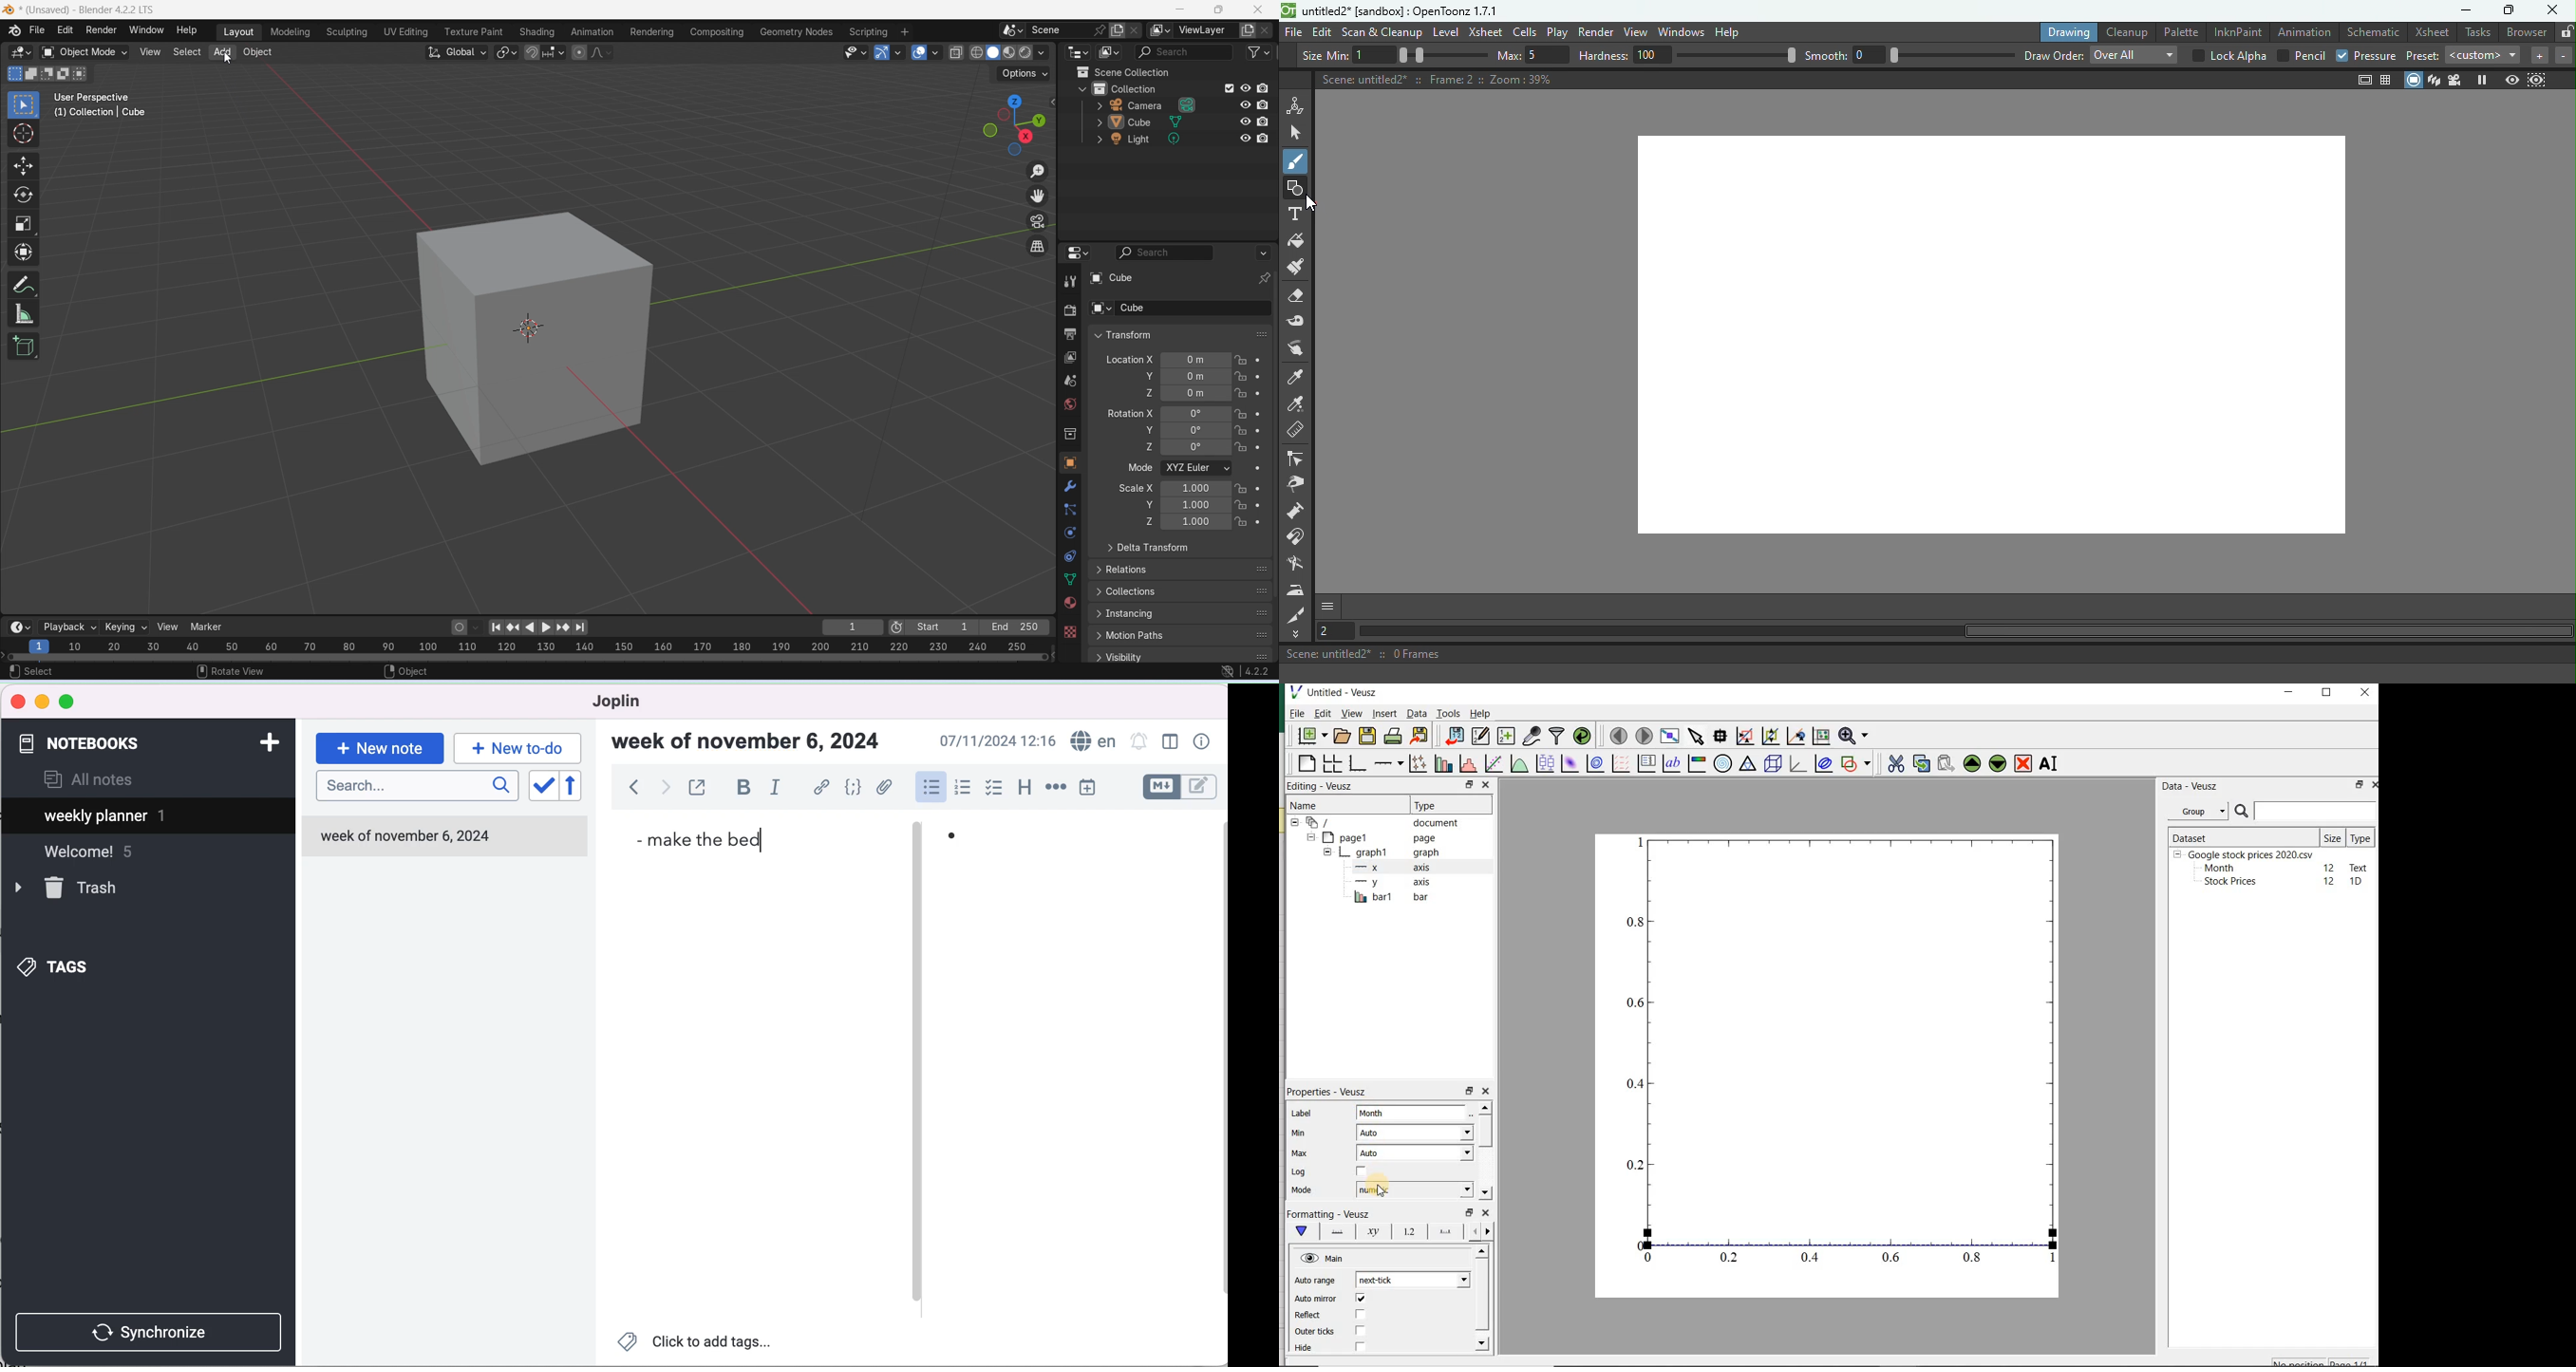 The width and height of the screenshot is (2576, 1372). I want to click on Reflect, so click(1310, 1315).